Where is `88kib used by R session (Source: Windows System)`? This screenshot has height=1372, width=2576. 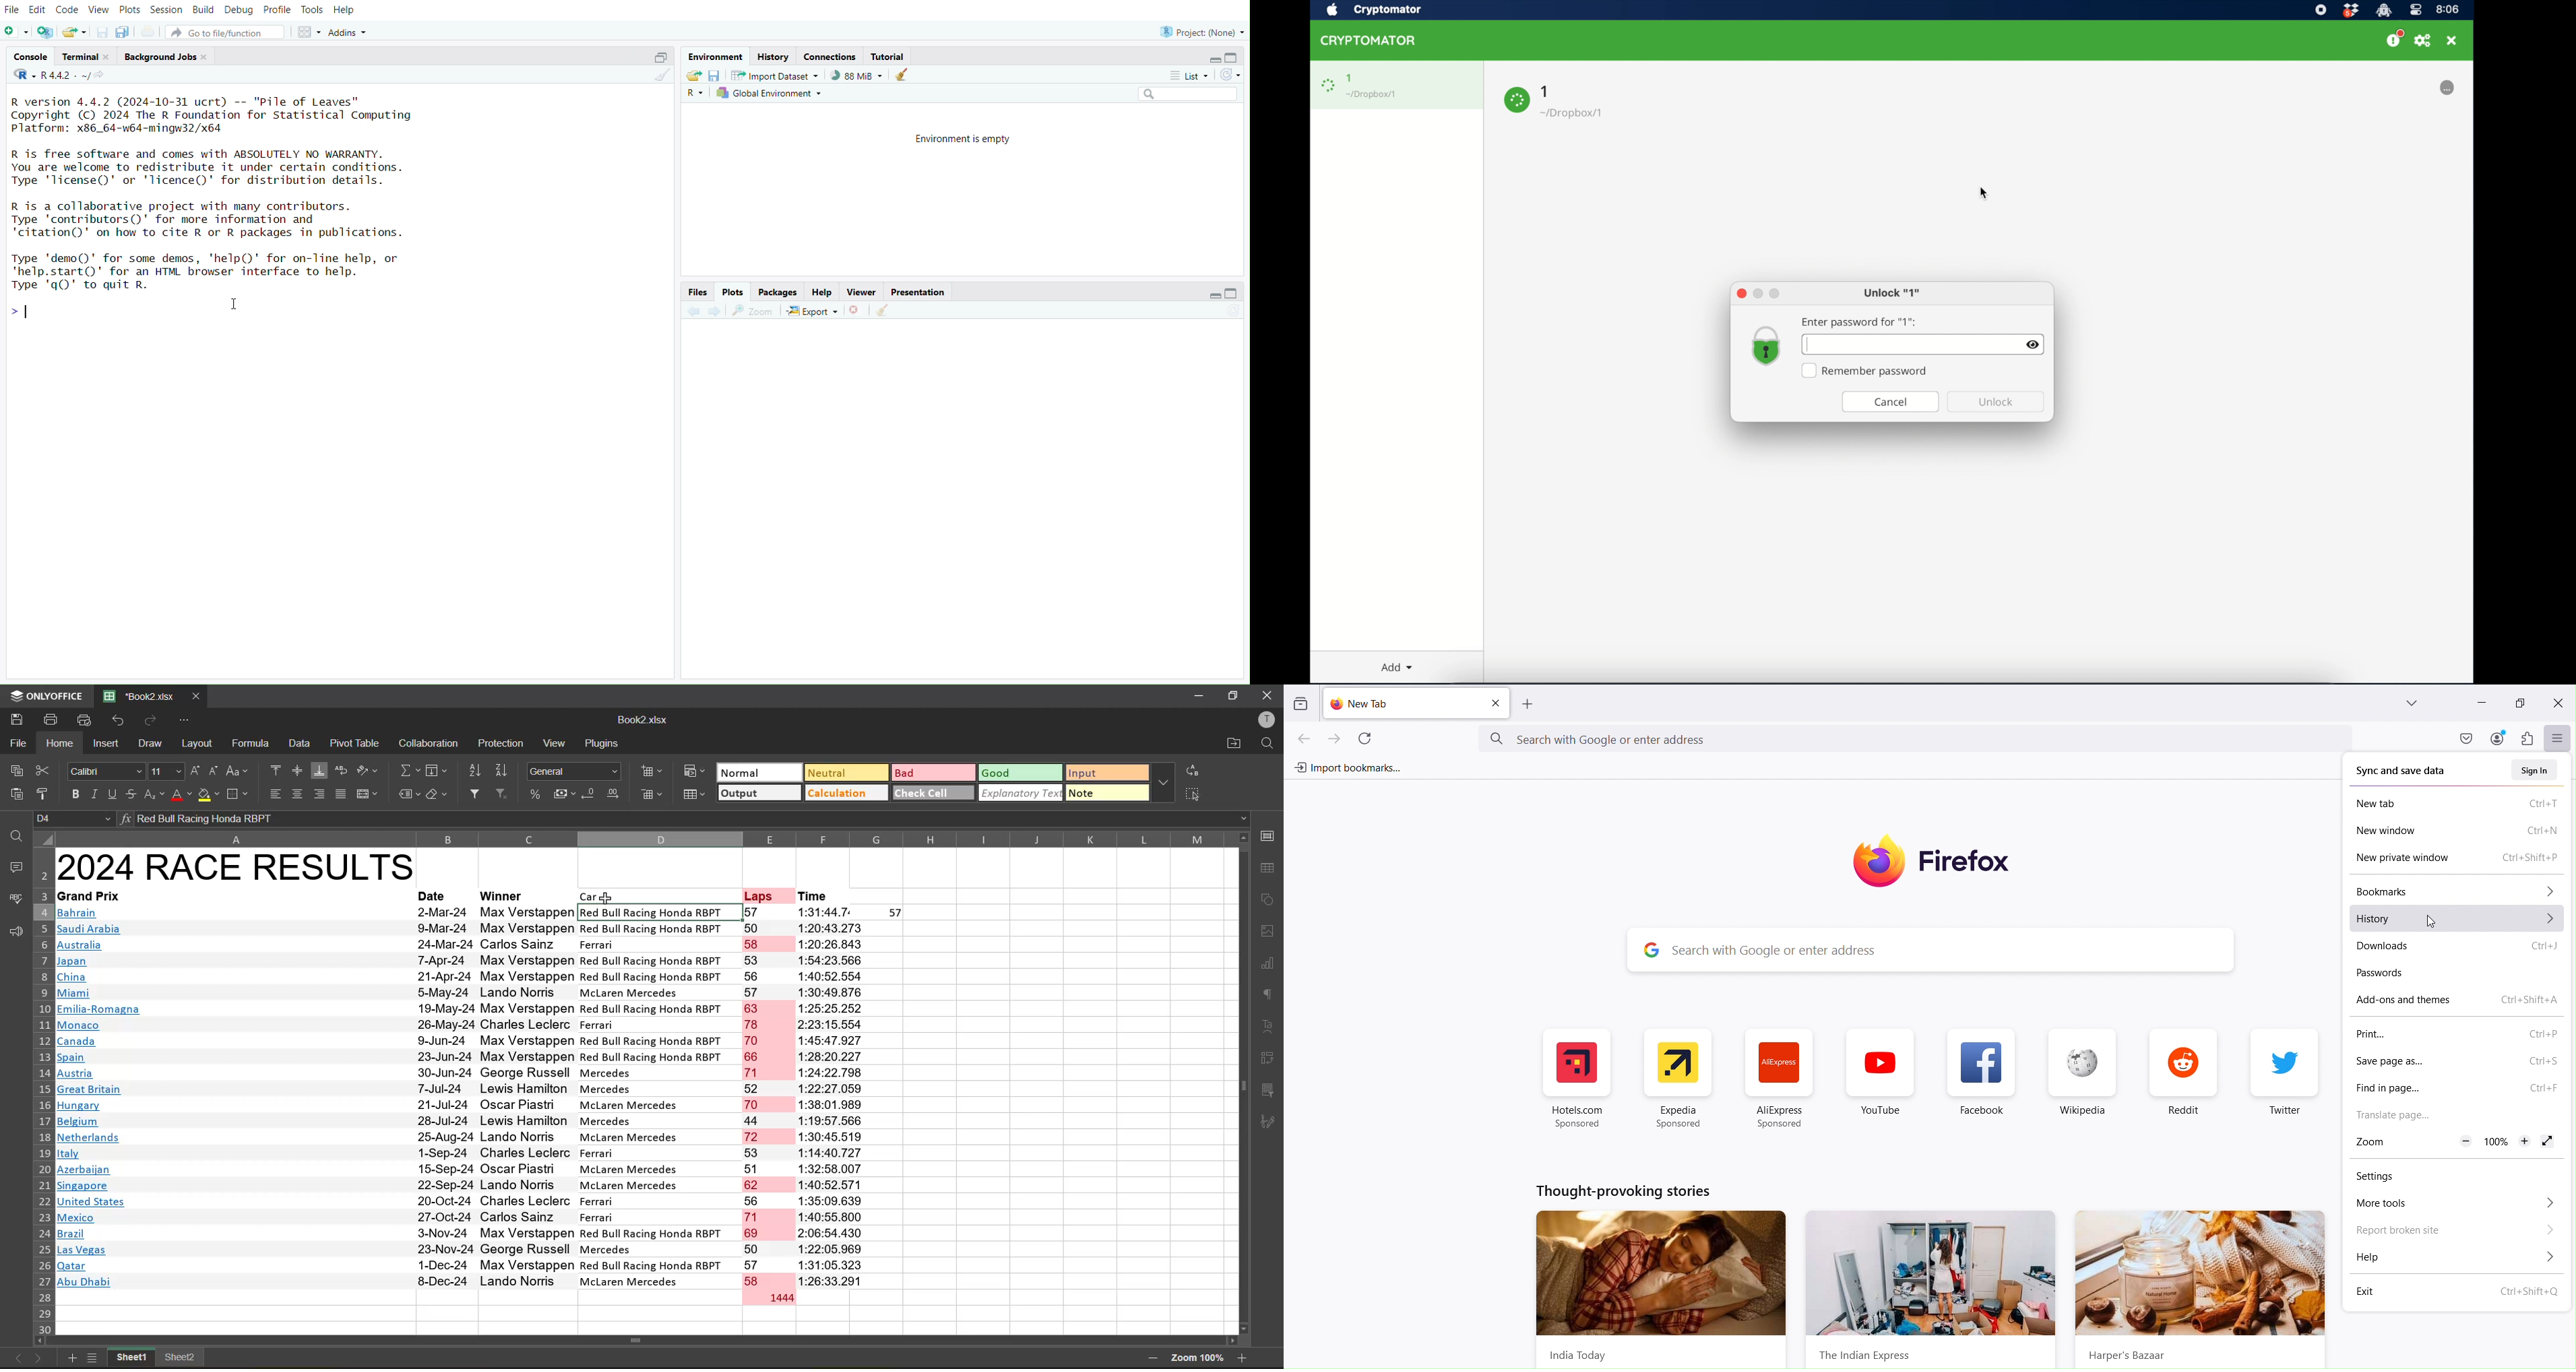 88kib used by R session (Source: Windows System) is located at coordinates (854, 76).